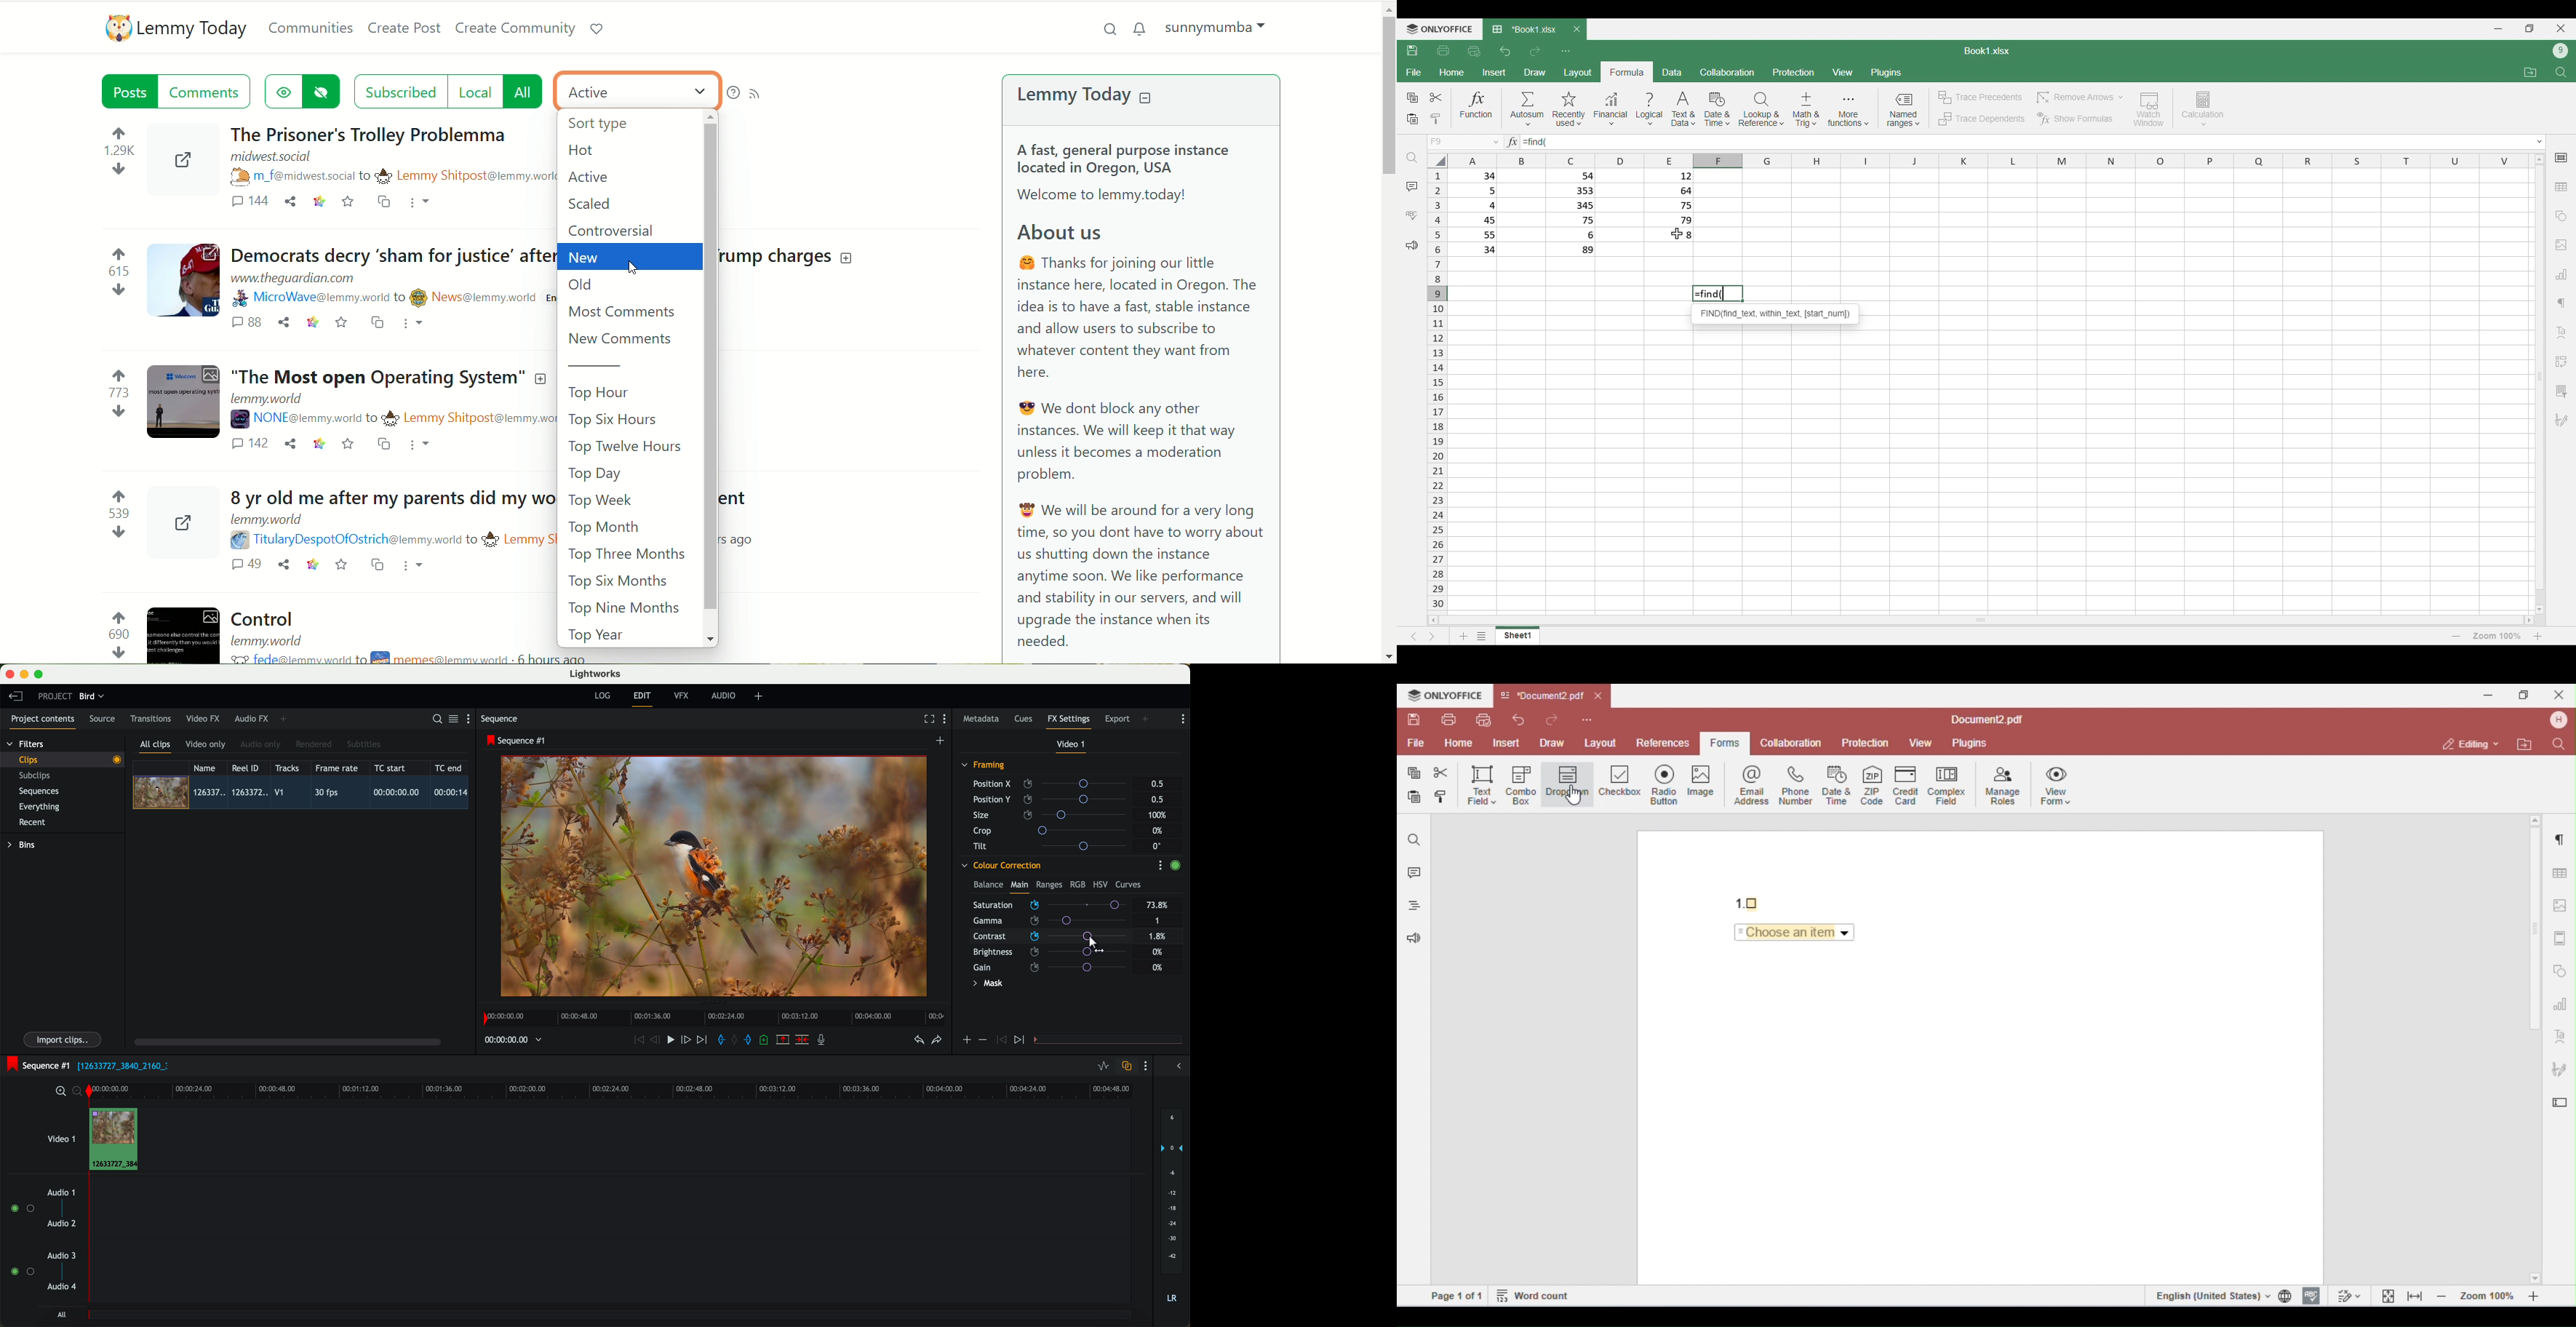 Image resolution: width=2576 pixels, height=1344 pixels. What do you see at coordinates (2561, 51) in the screenshot?
I see `Current account` at bounding box center [2561, 51].